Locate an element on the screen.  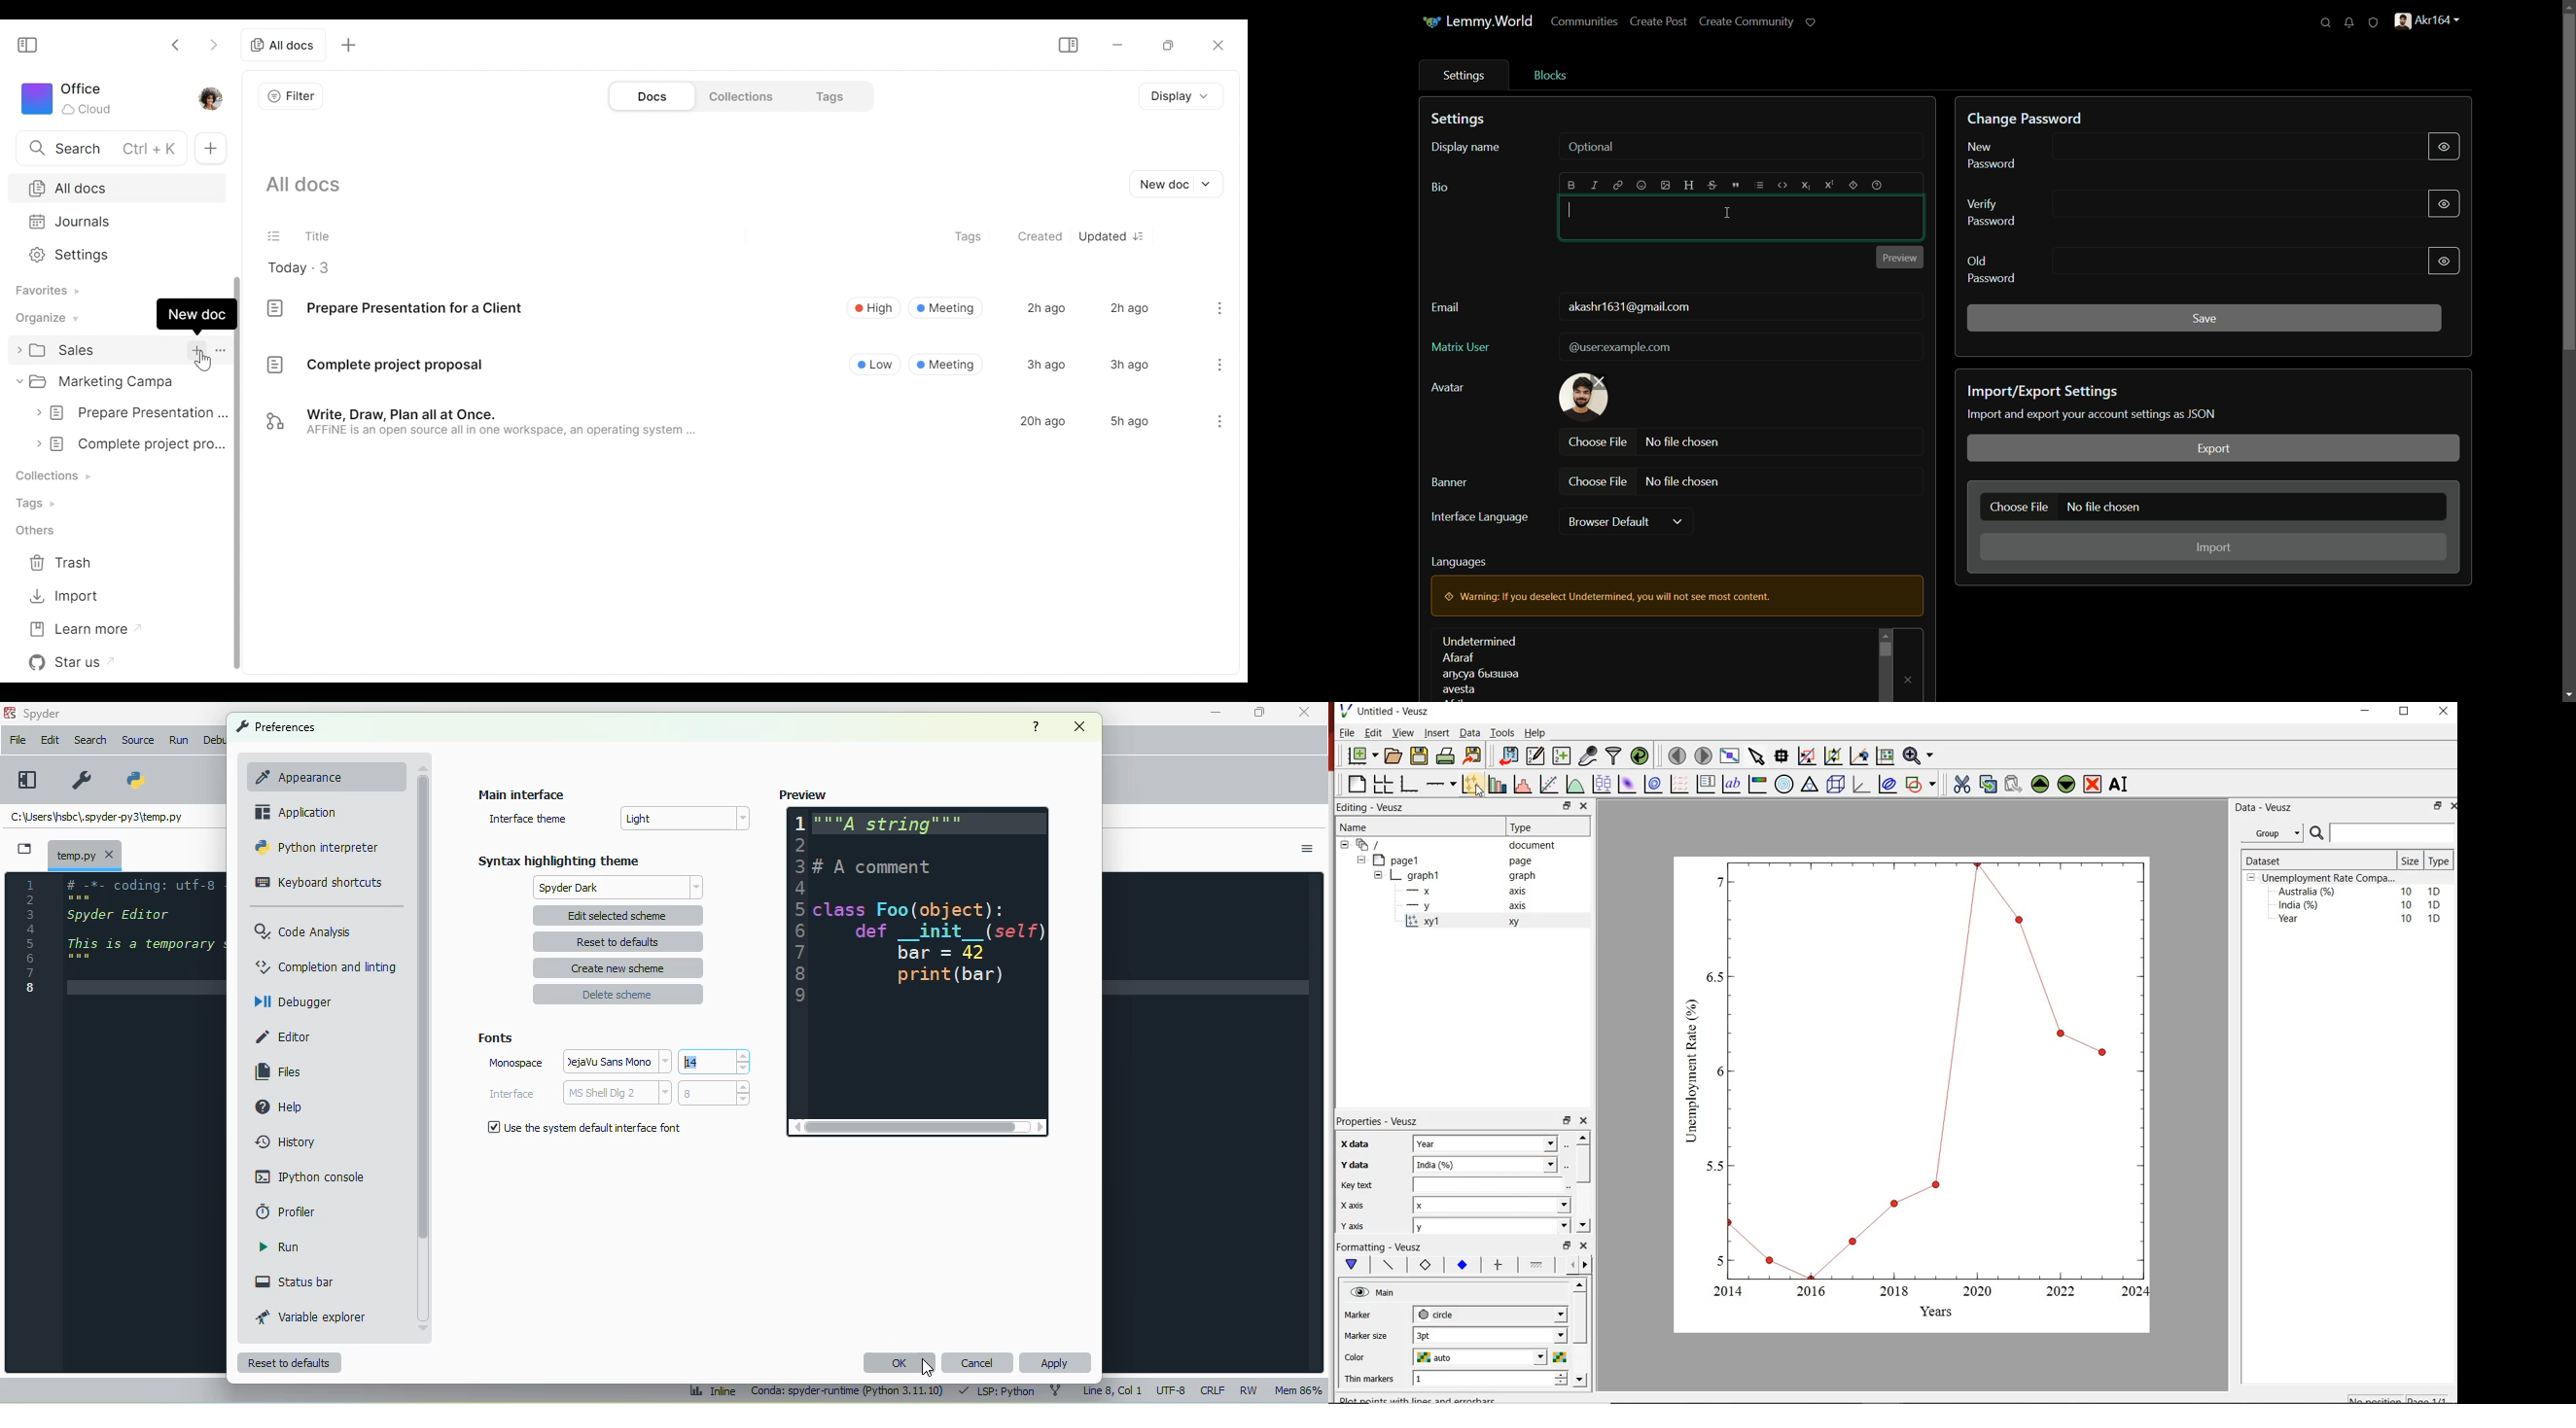
reset to defaults is located at coordinates (290, 1363).